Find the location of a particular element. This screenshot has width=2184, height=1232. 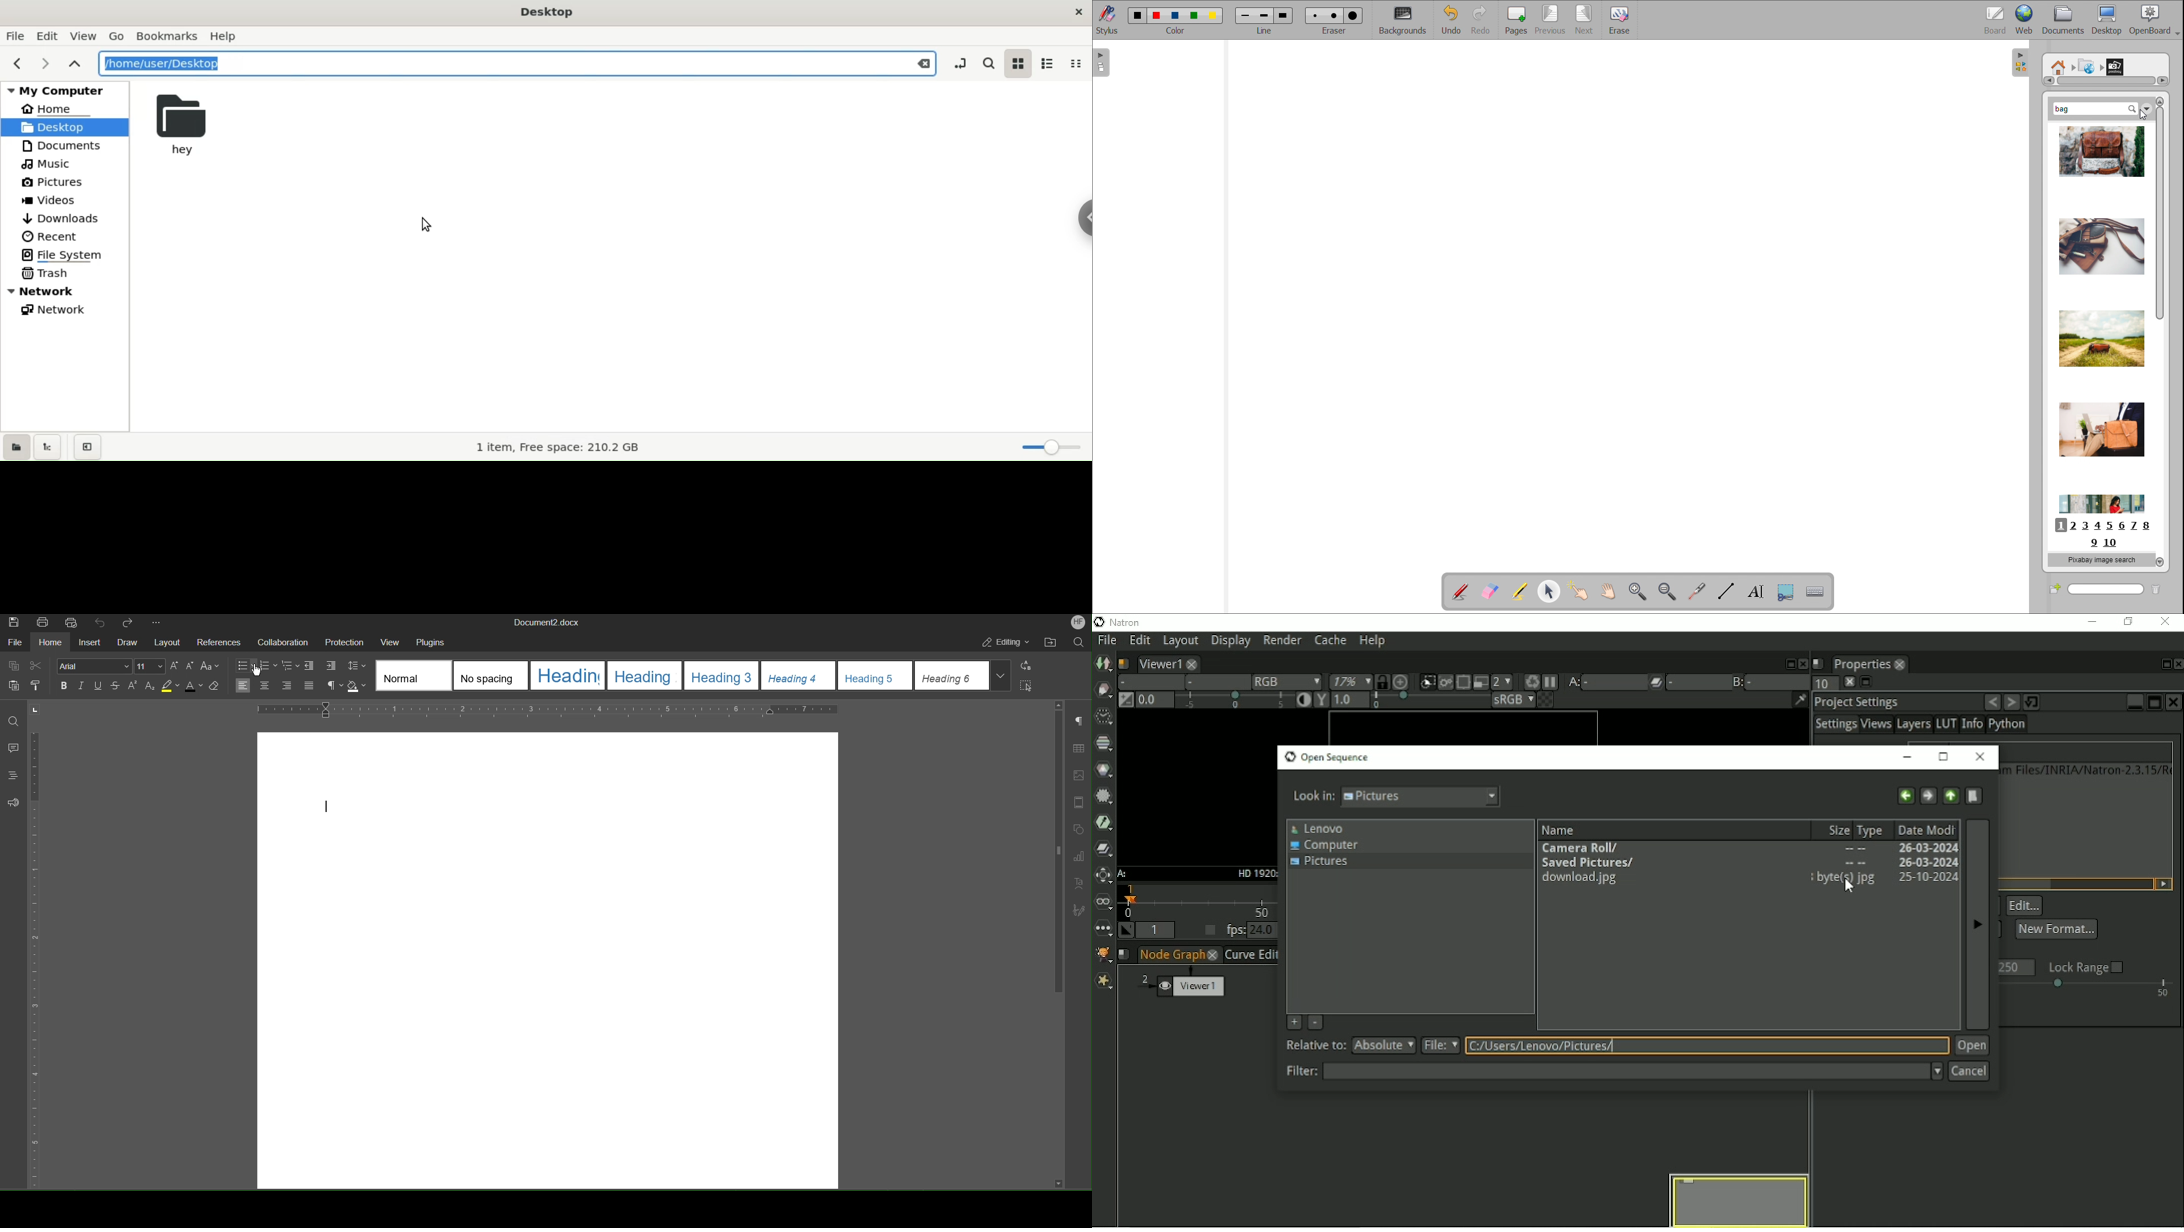

write text is located at coordinates (1756, 591).